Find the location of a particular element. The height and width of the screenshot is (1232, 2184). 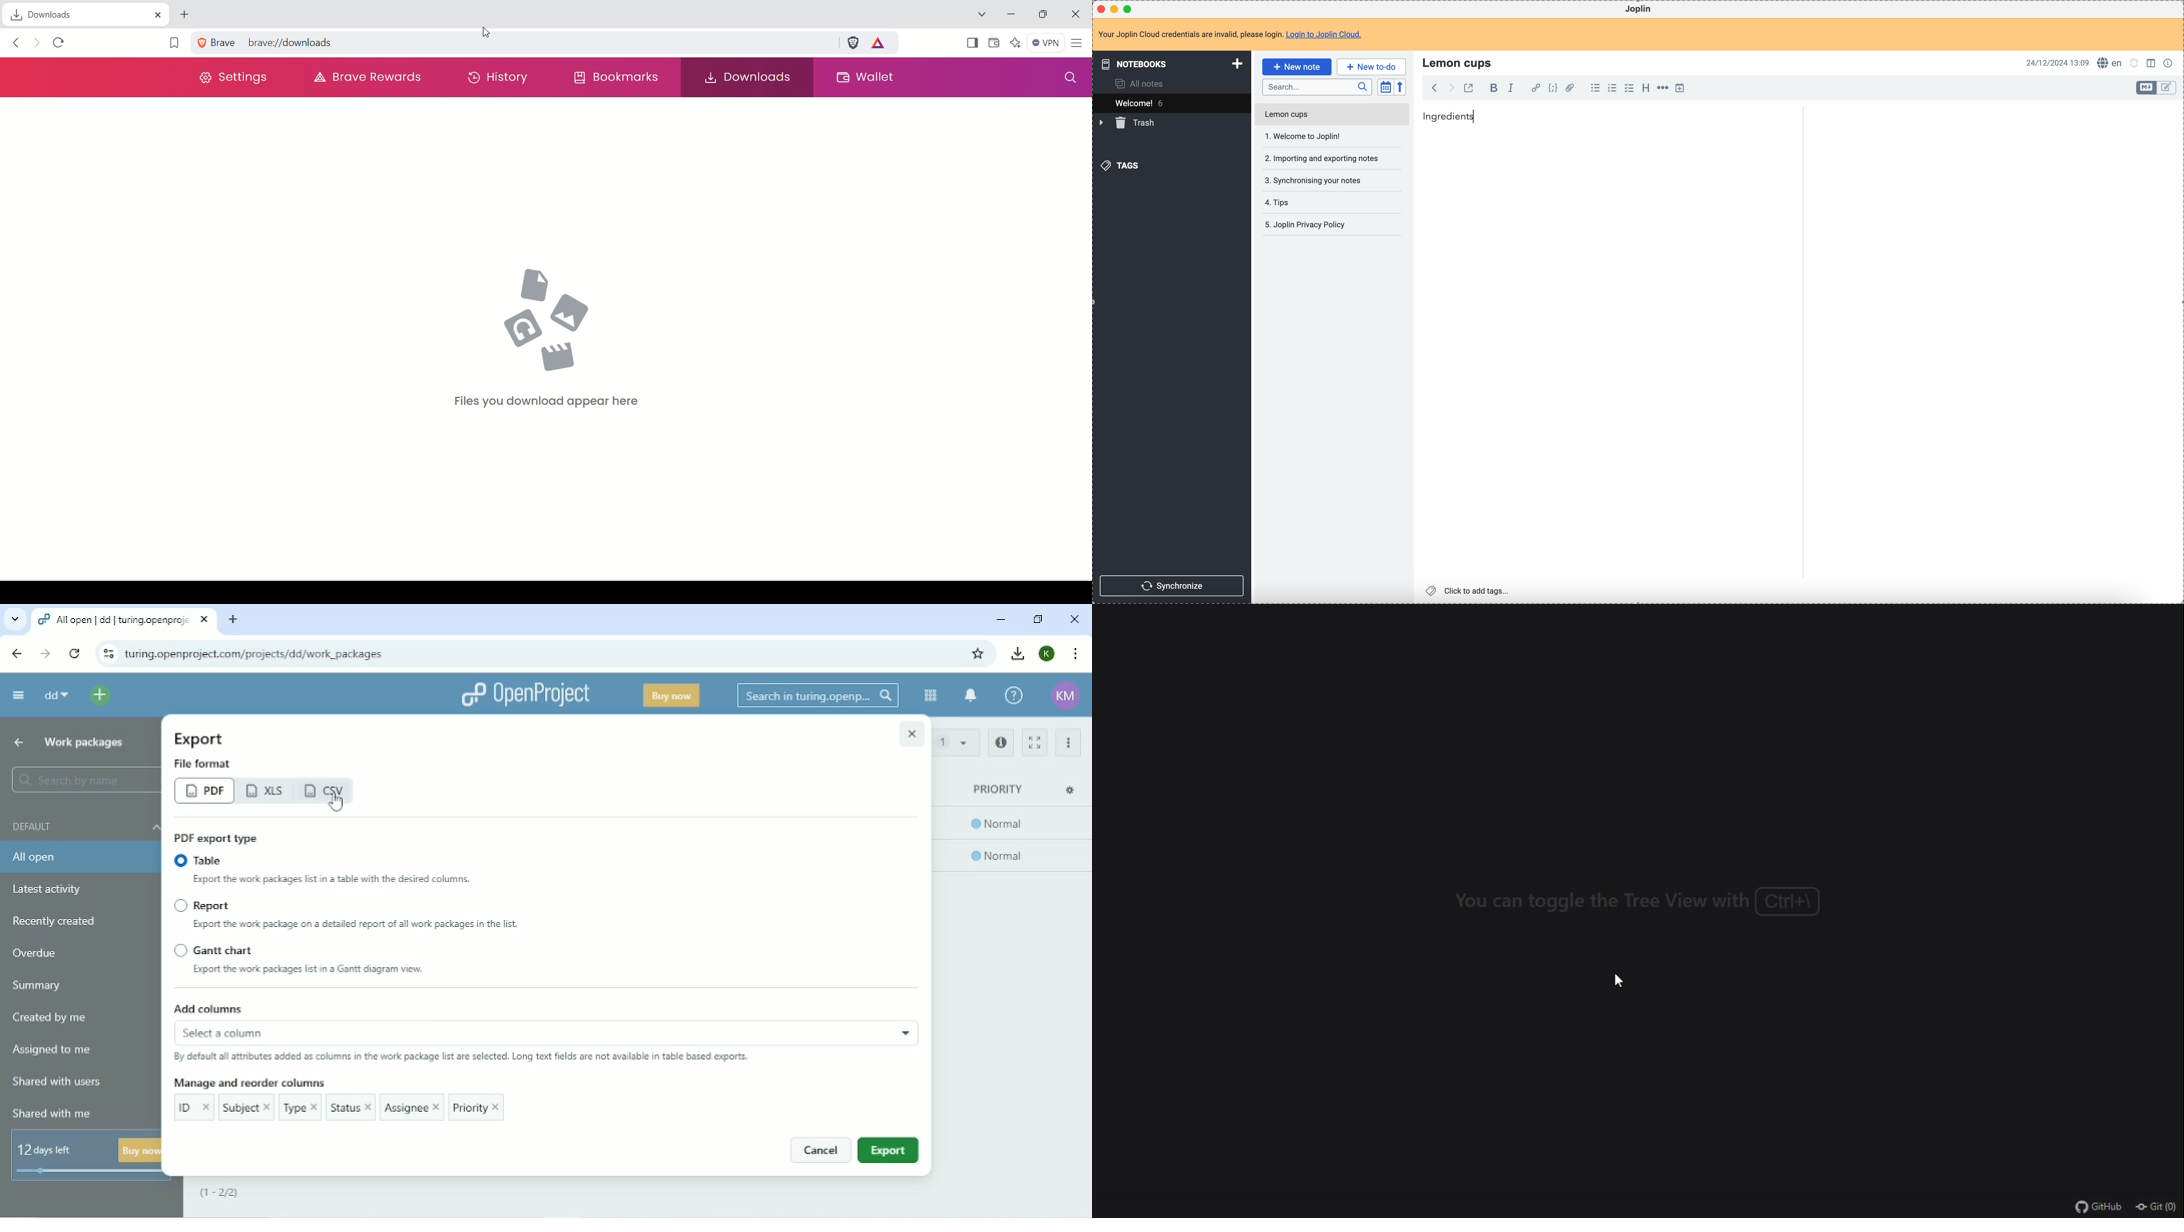

synchronising your notes is located at coordinates (1313, 180).